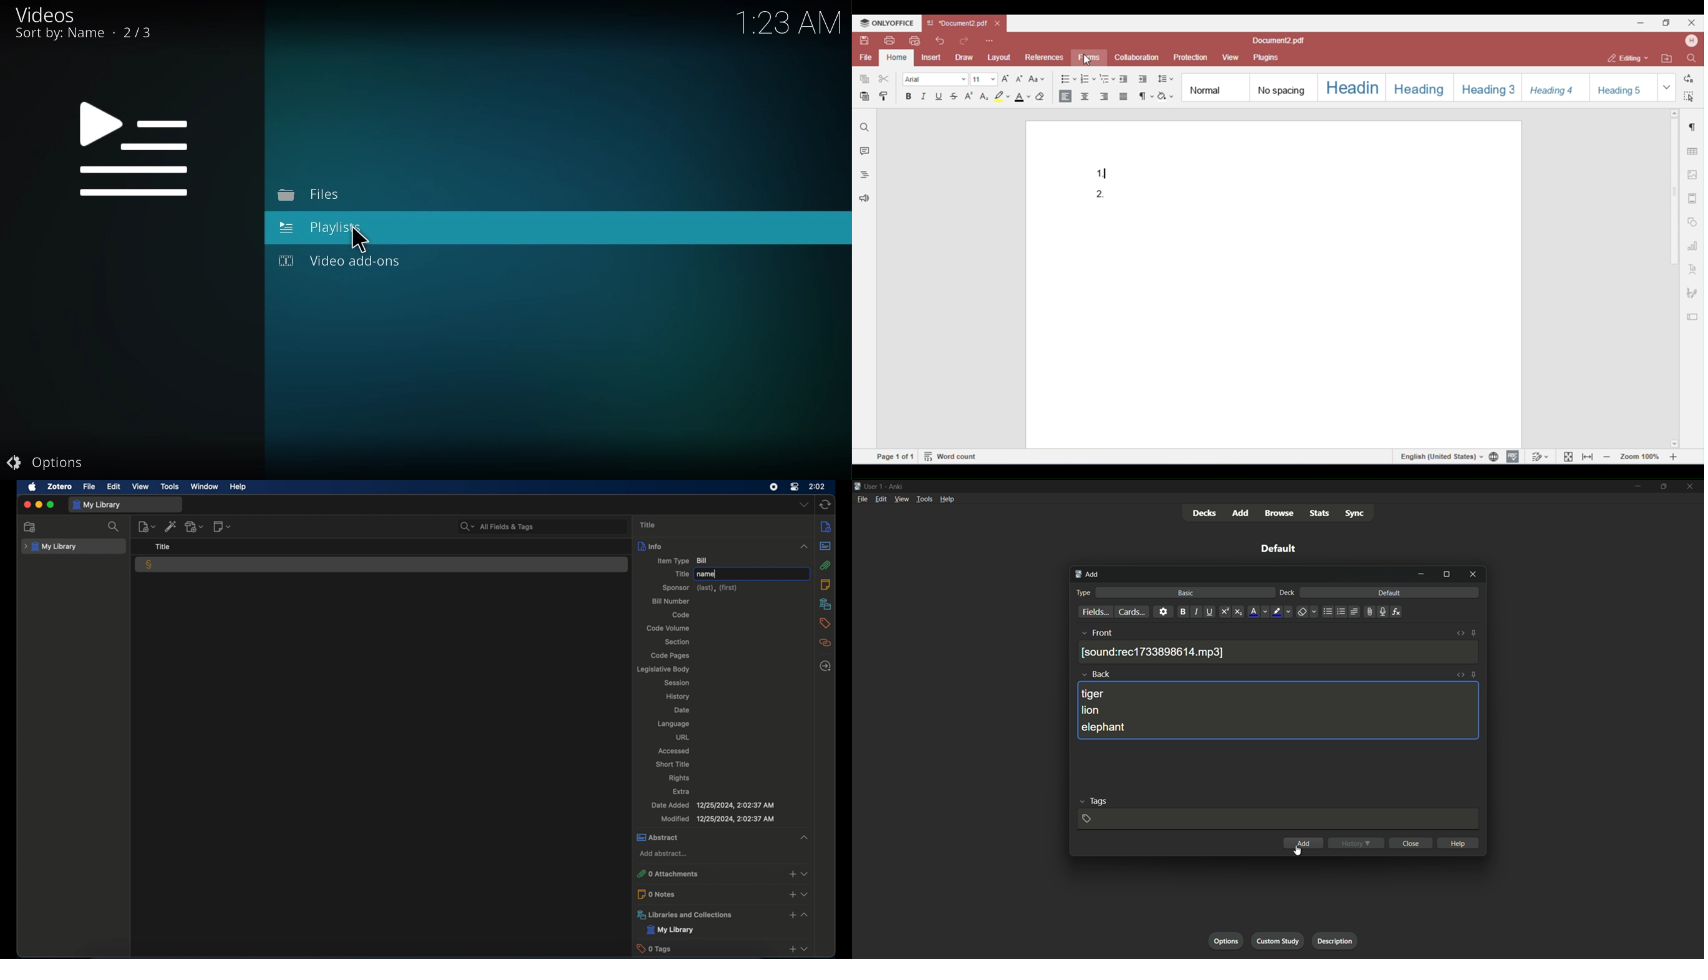 This screenshot has width=1708, height=980. What do you see at coordinates (668, 629) in the screenshot?
I see `code volum` at bounding box center [668, 629].